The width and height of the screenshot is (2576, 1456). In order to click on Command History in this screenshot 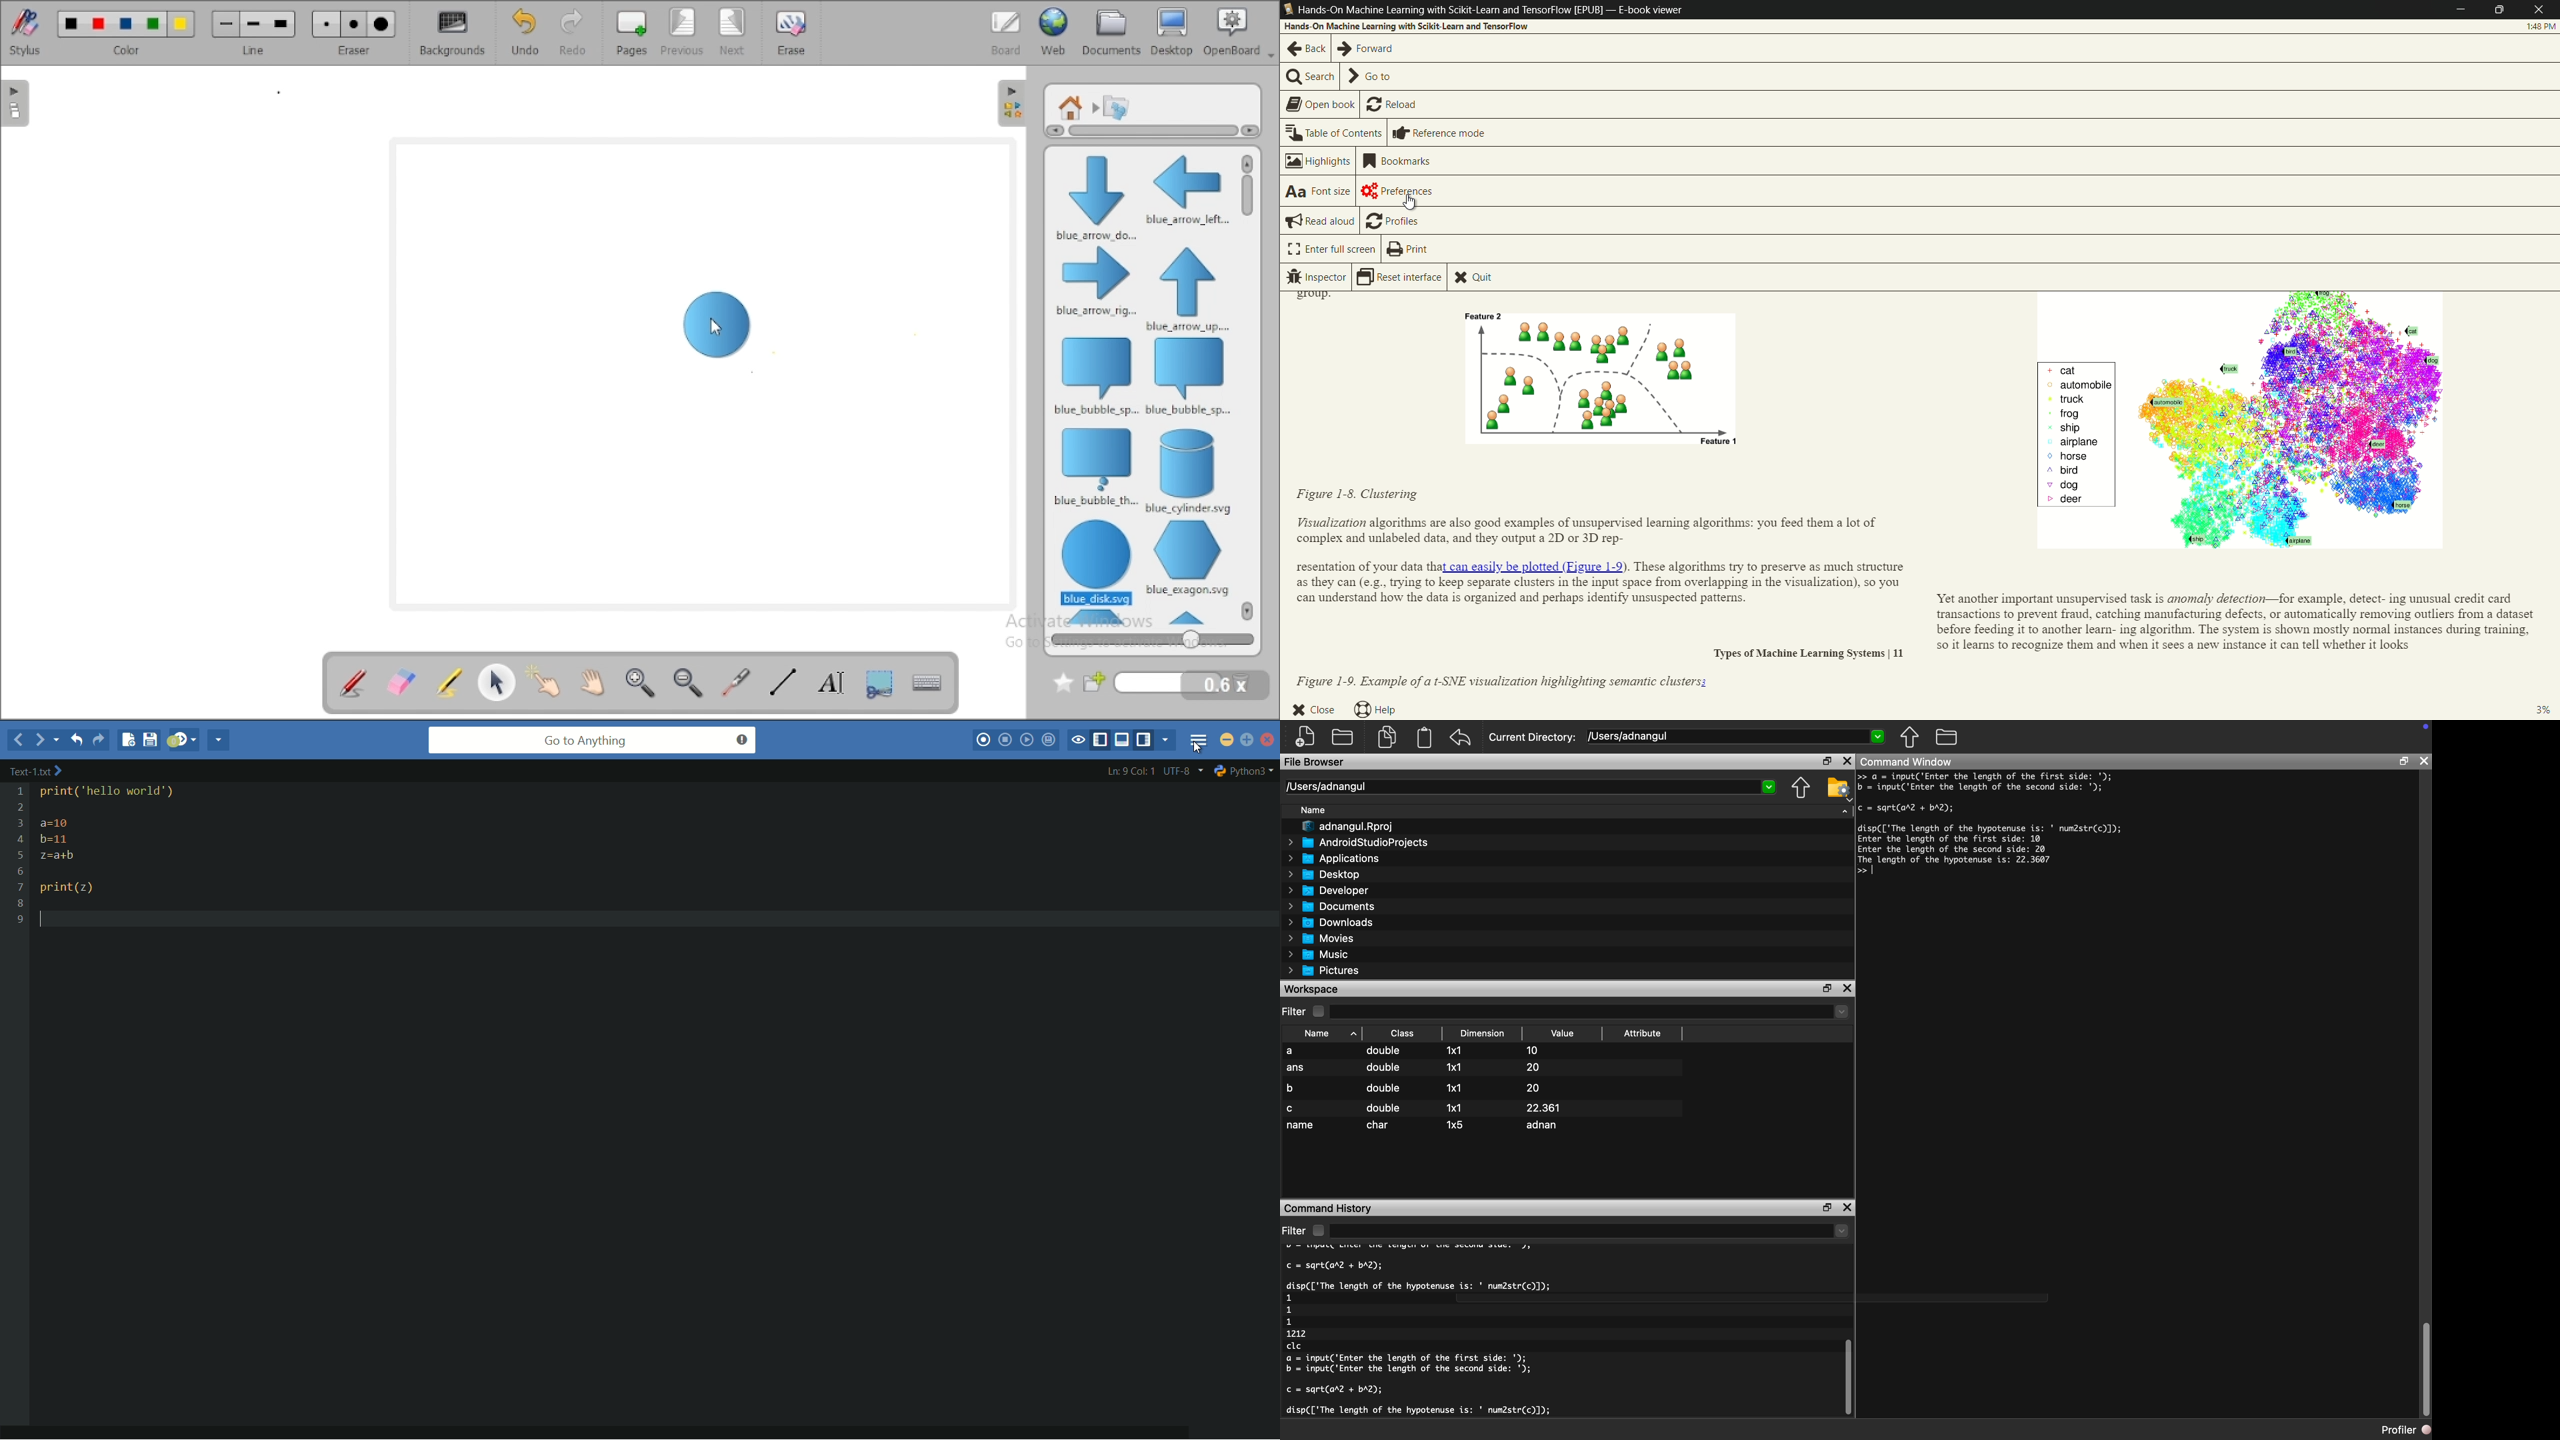, I will do `click(1329, 1207)`.